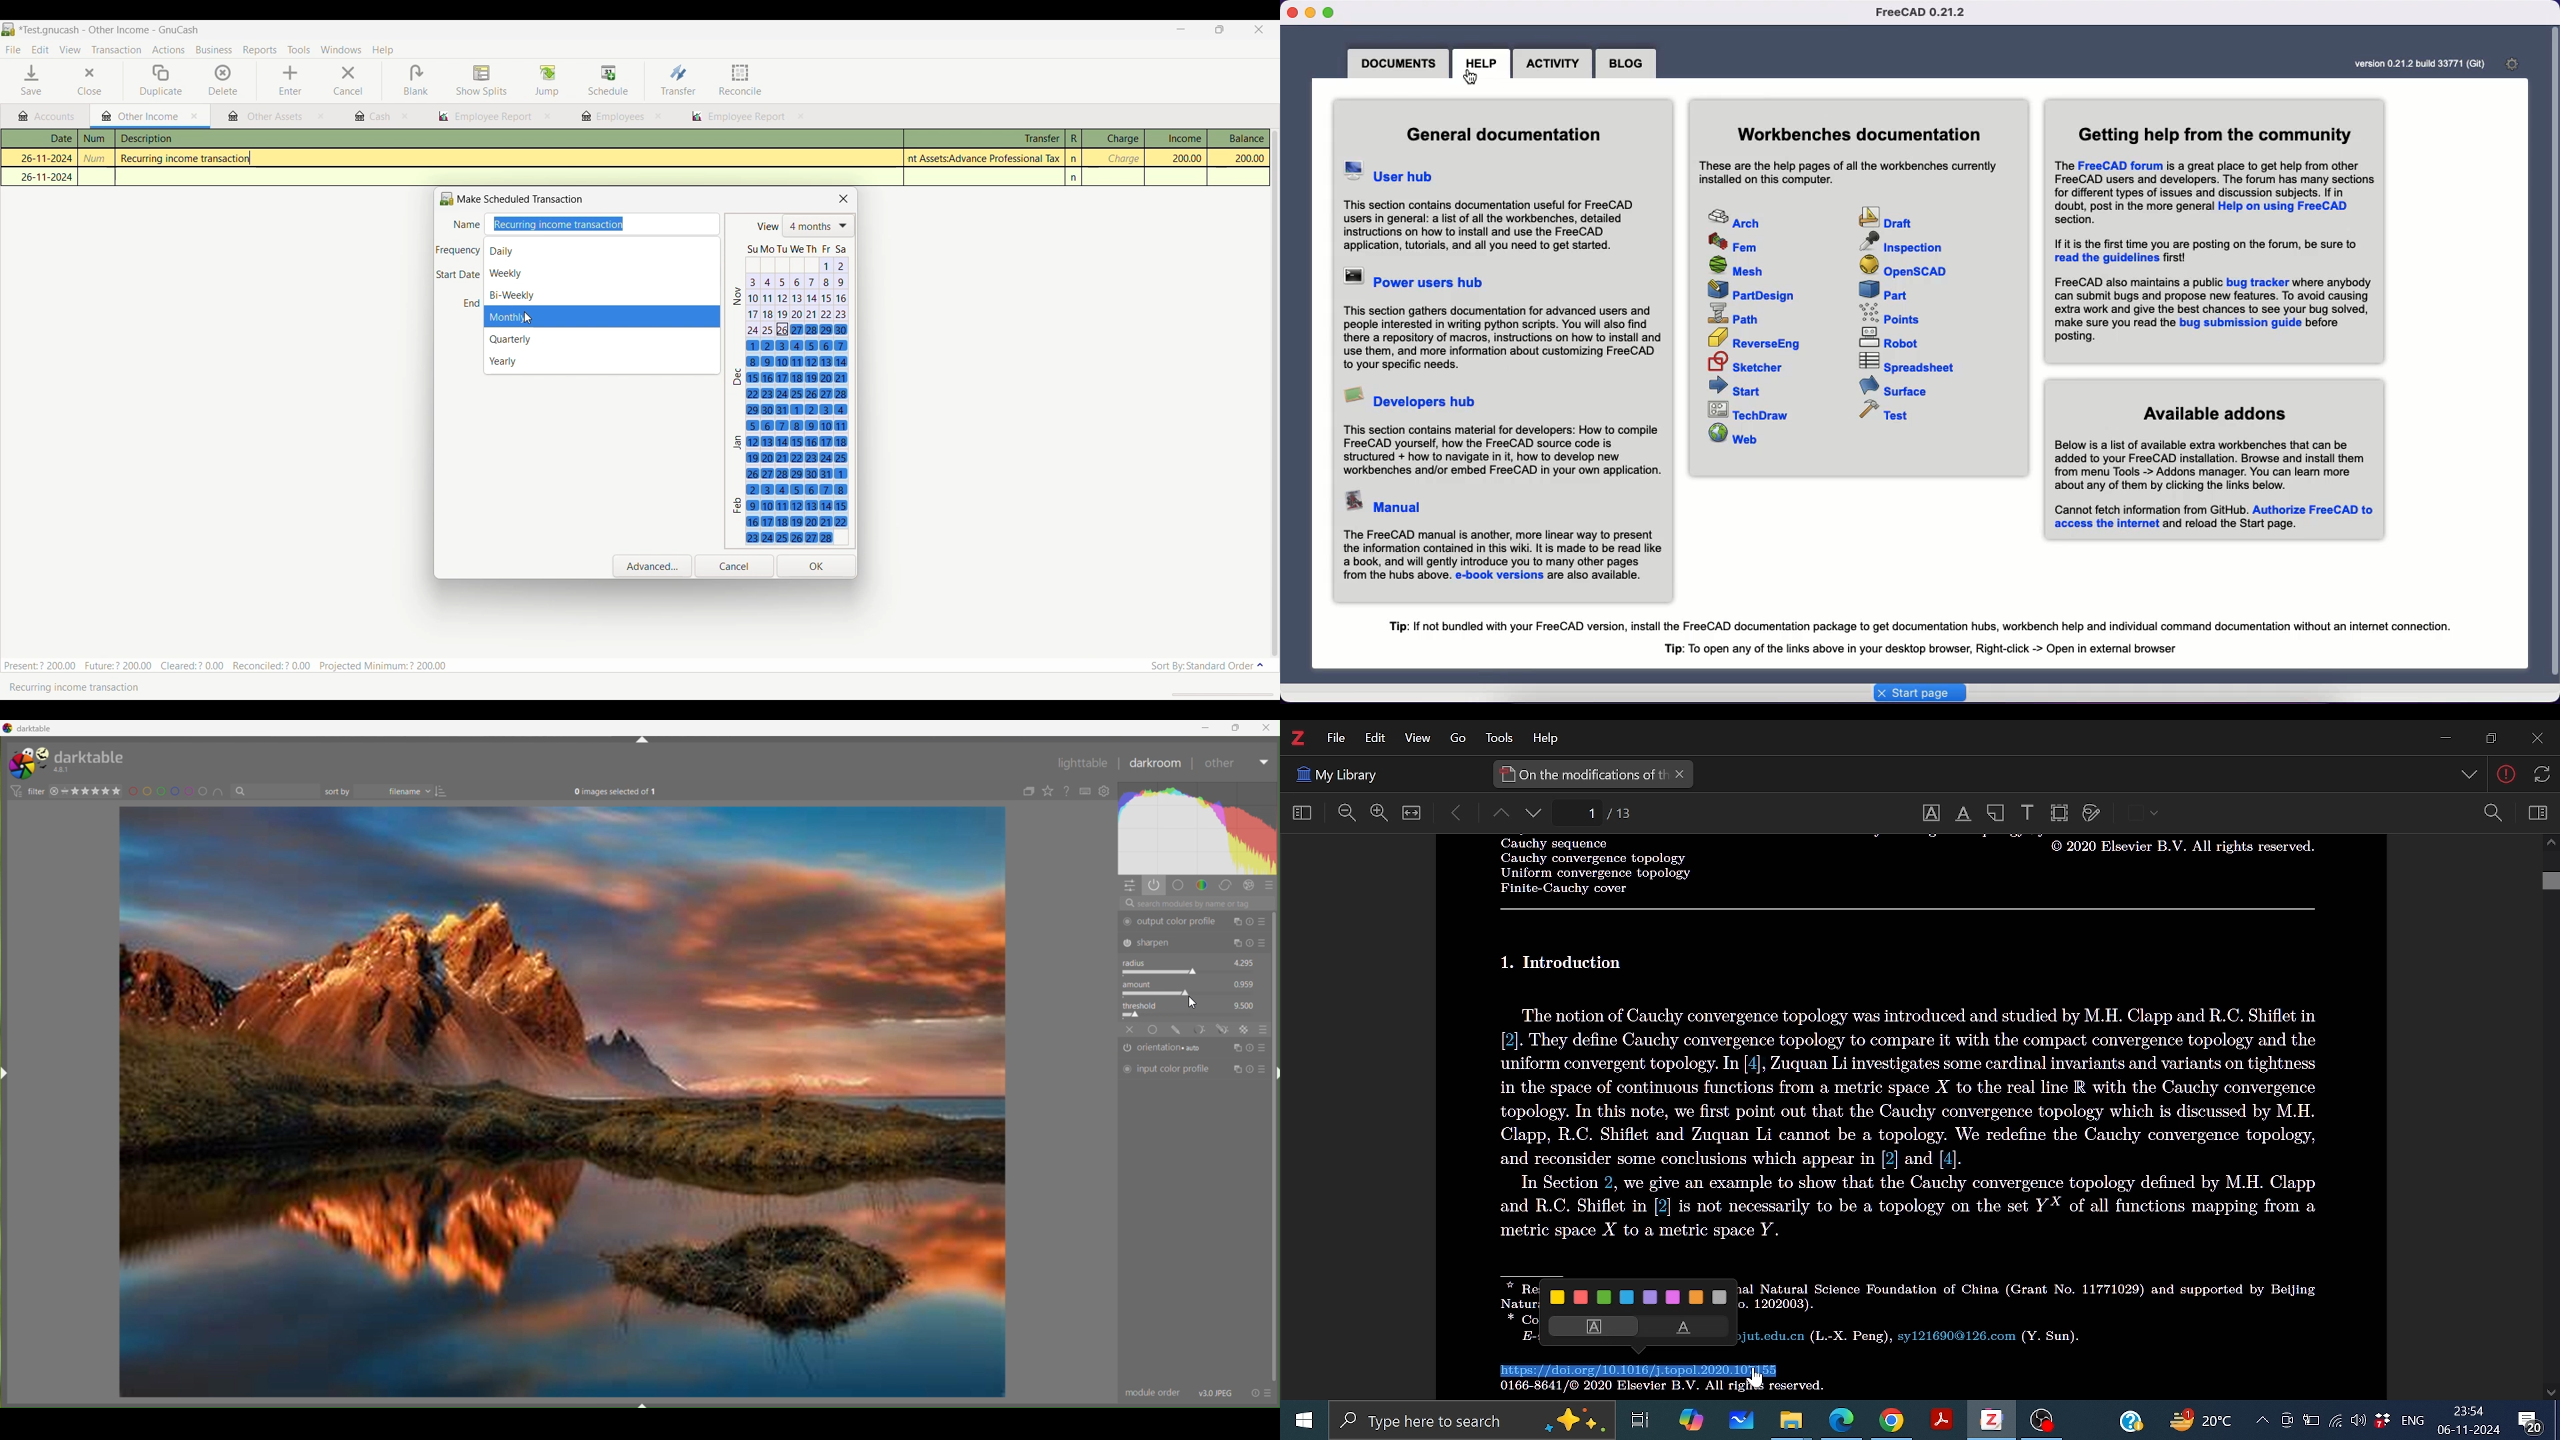 This screenshot has height=1456, width=2576. What do you see at coordinates (1412, 813) in the screenshot?
I see `Full view` at bounding box center [1412, 813].